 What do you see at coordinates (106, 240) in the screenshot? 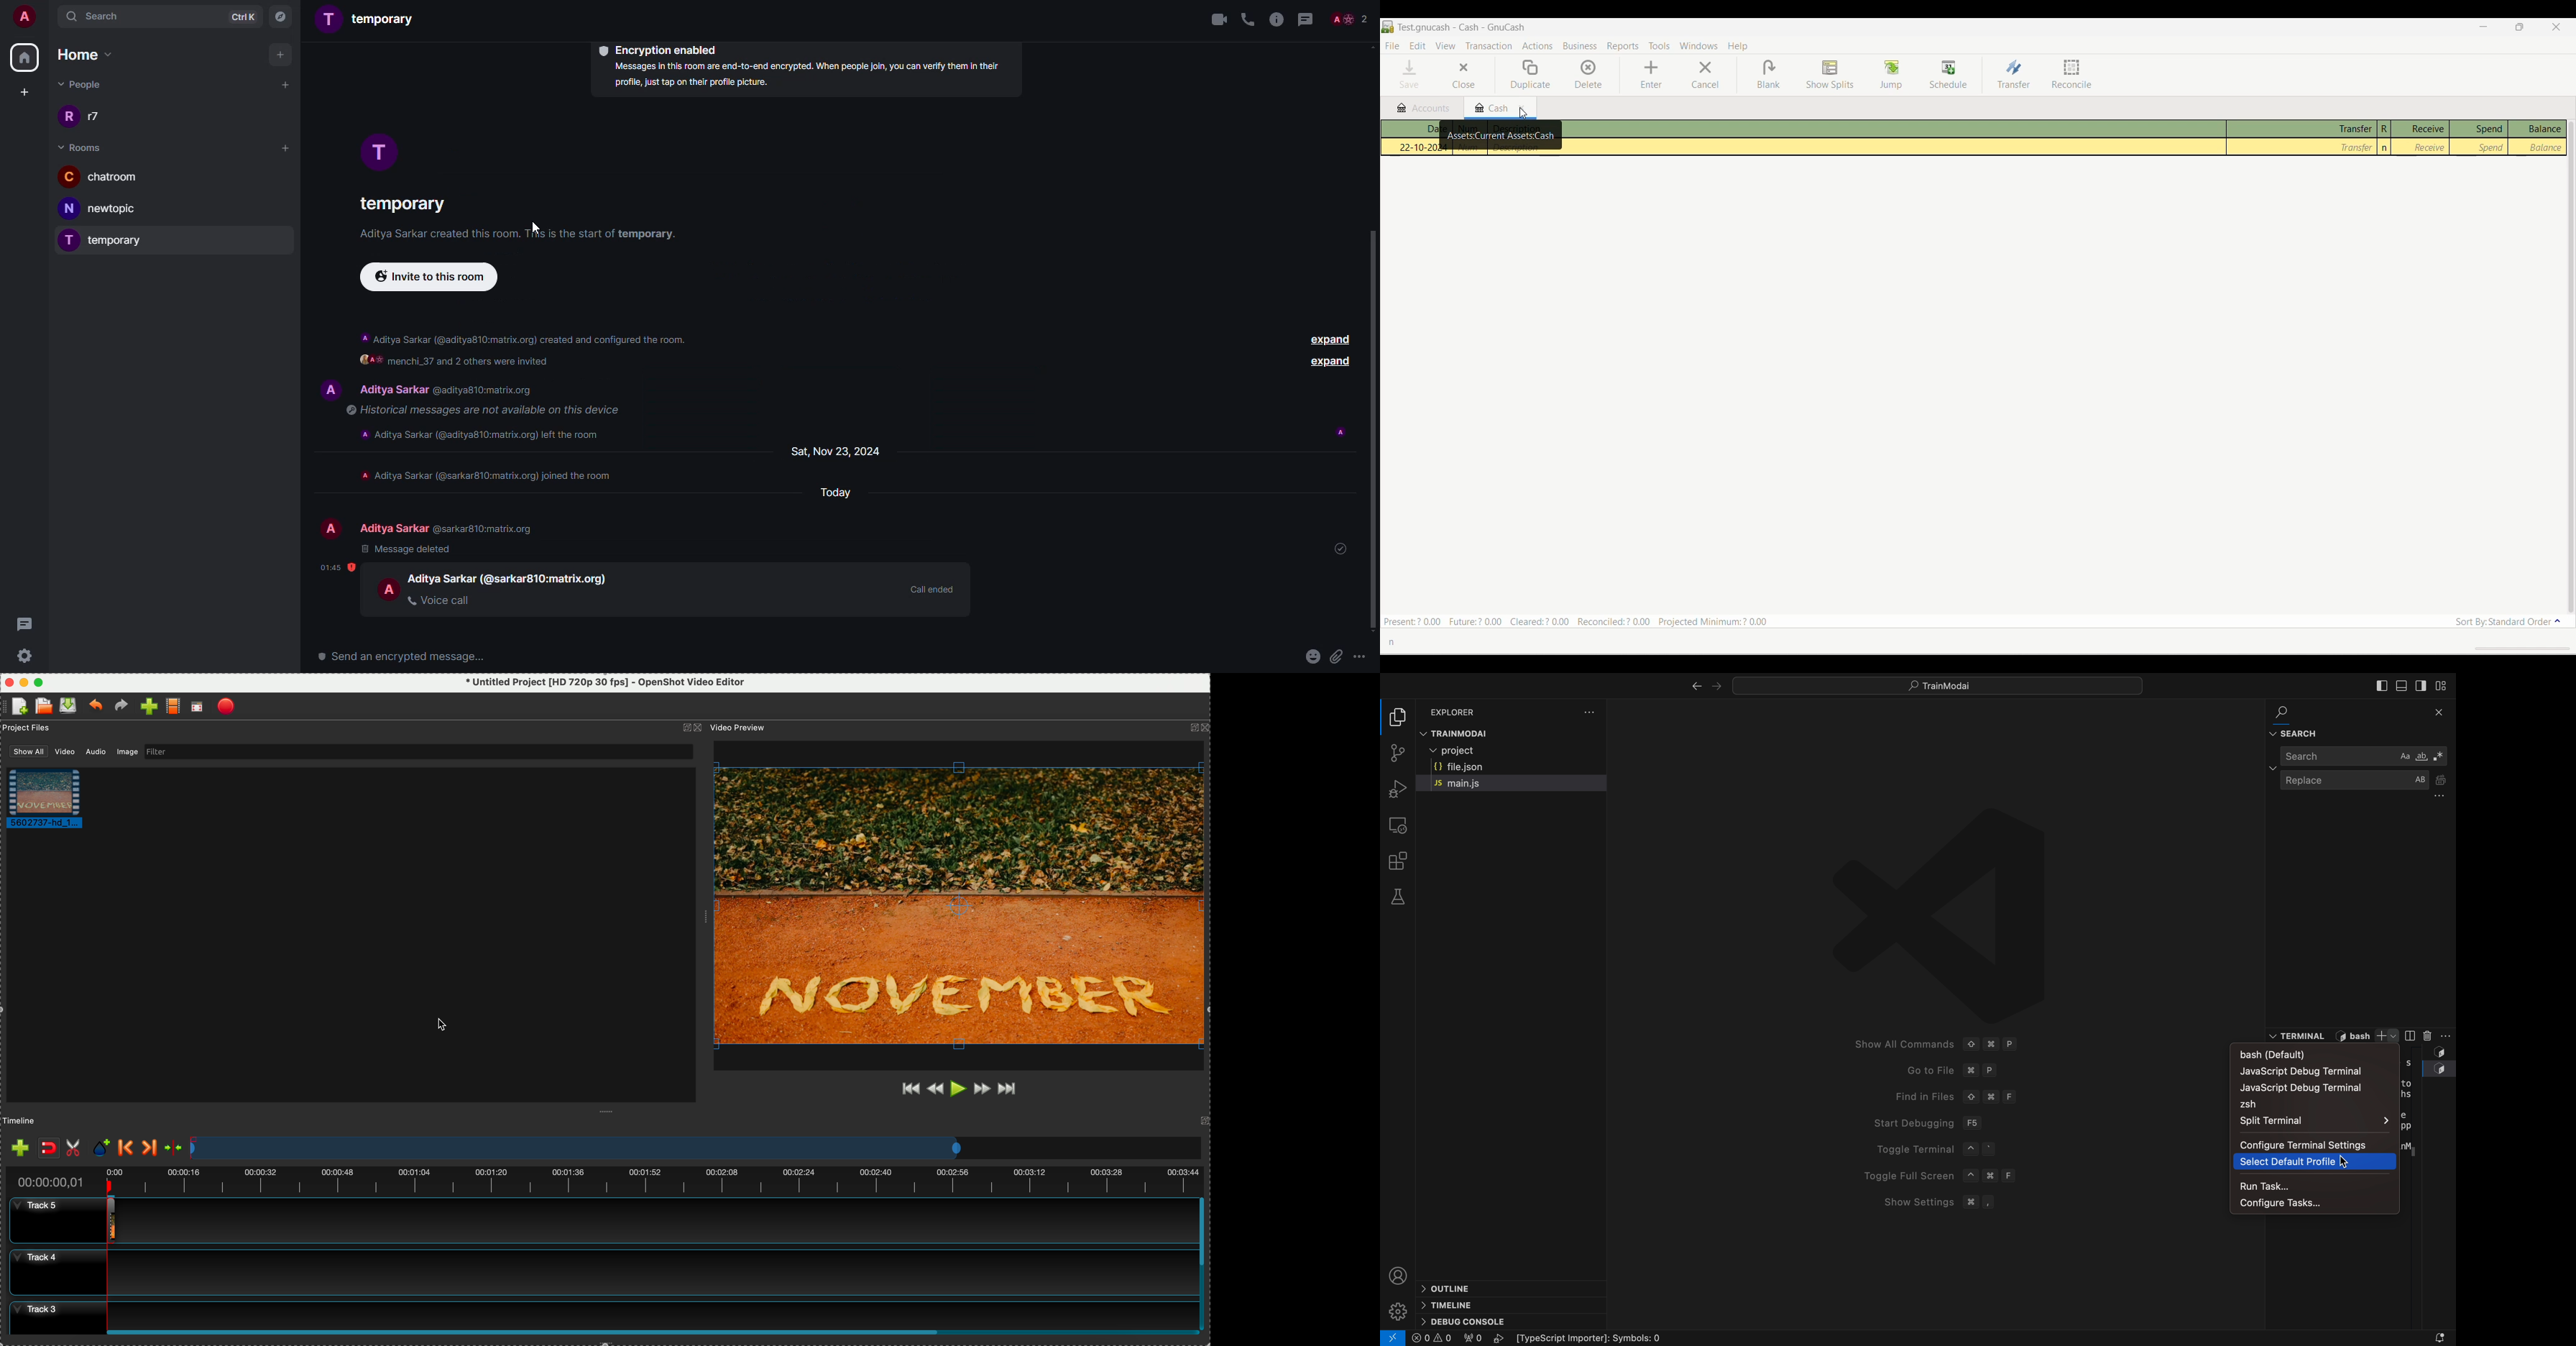
I see `room` at bounding box center [106, 240].